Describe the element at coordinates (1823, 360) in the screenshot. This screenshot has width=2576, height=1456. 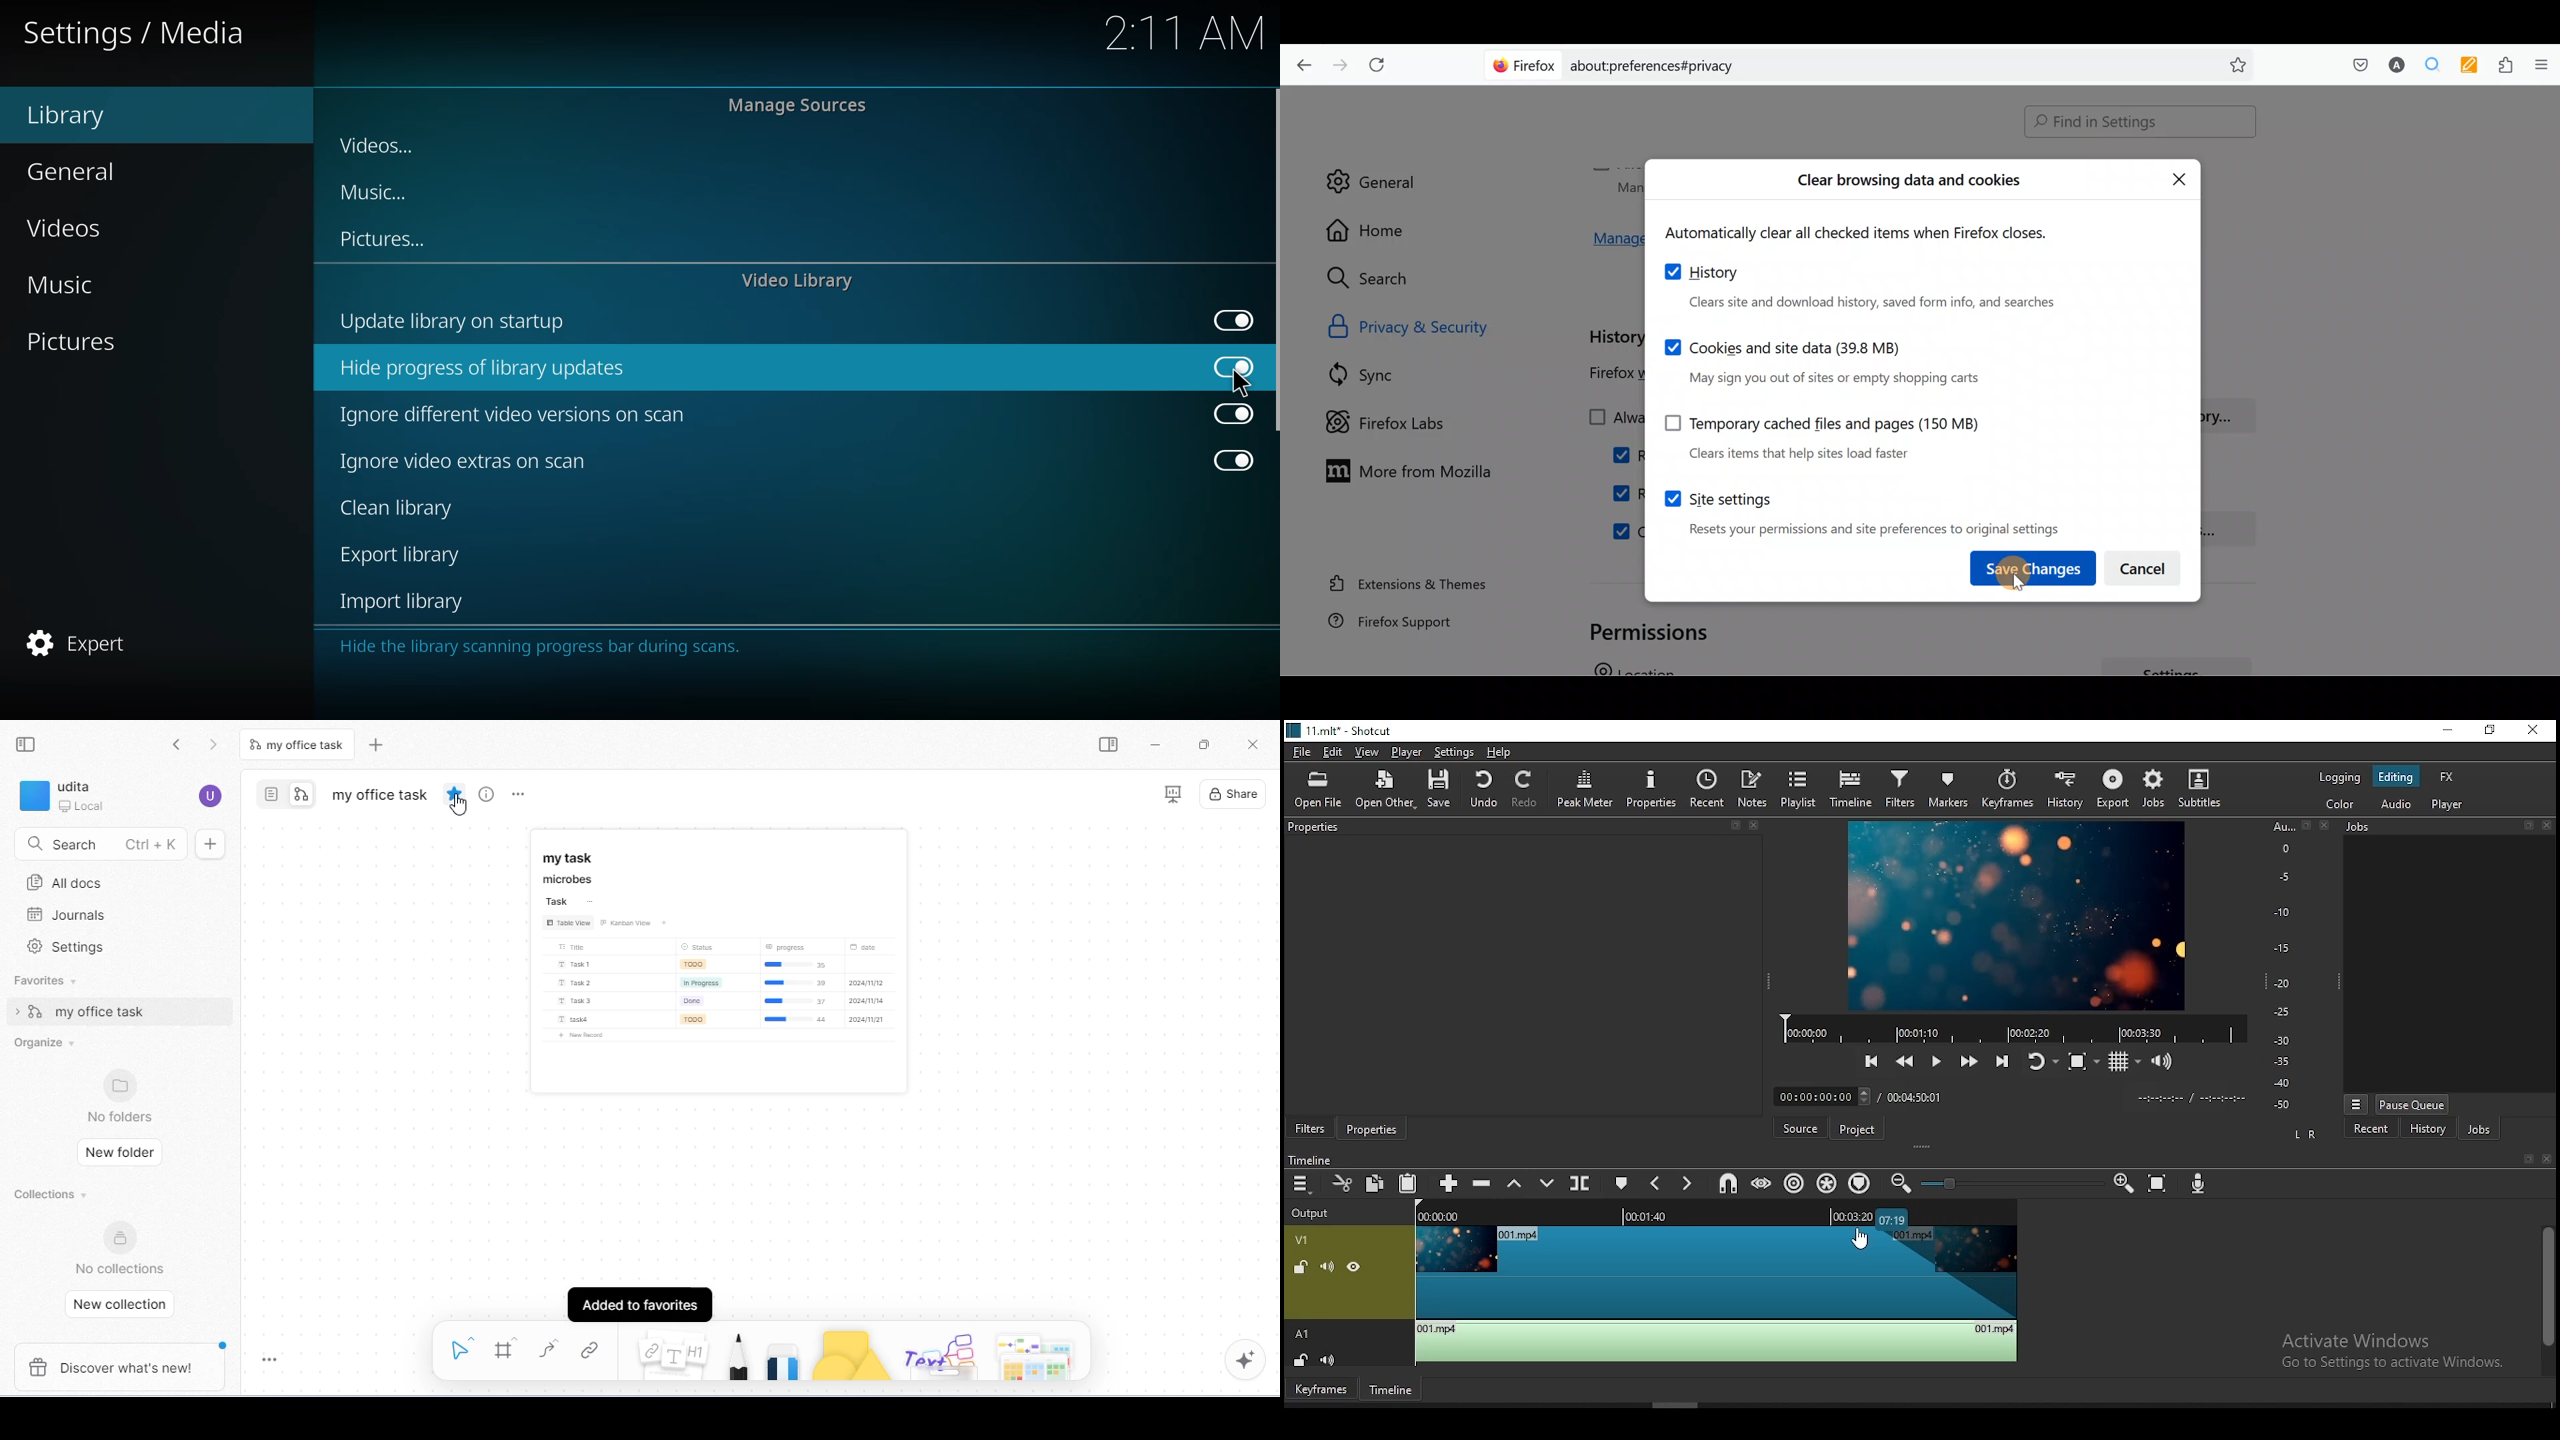
I see `Click to select cookies and site data` at that location.